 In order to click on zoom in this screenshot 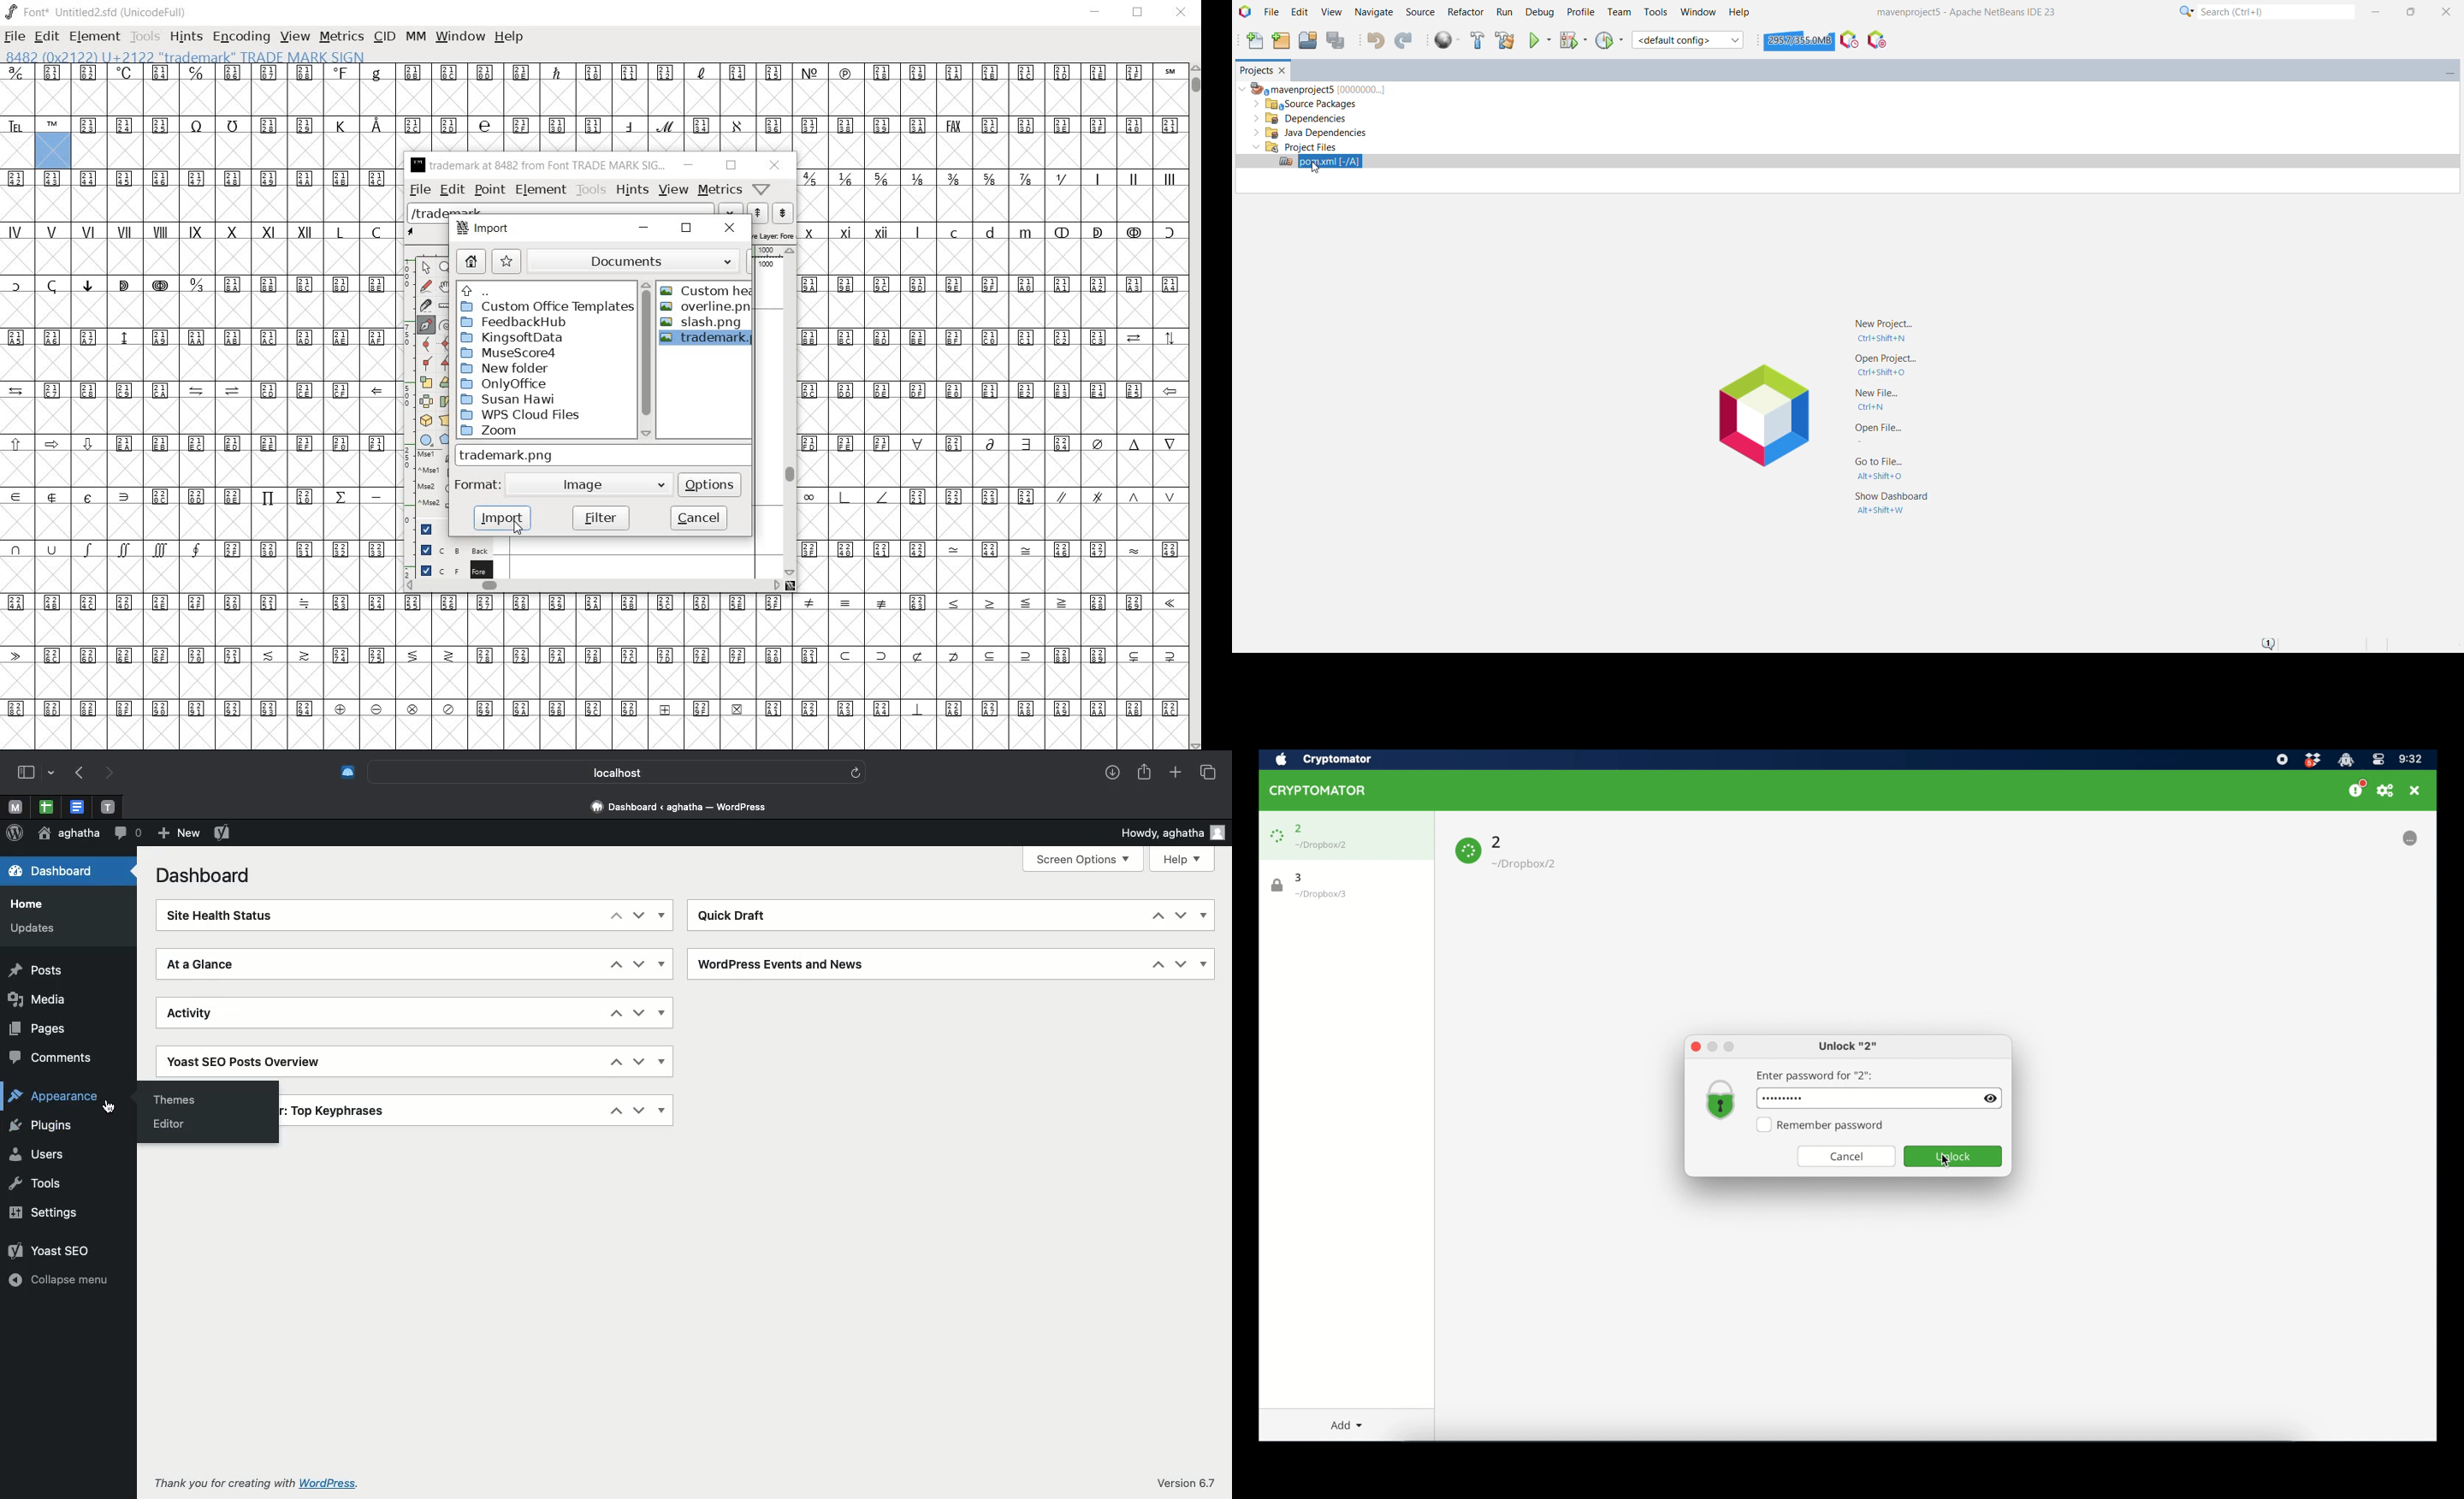, I will do `click(546, 431)`.